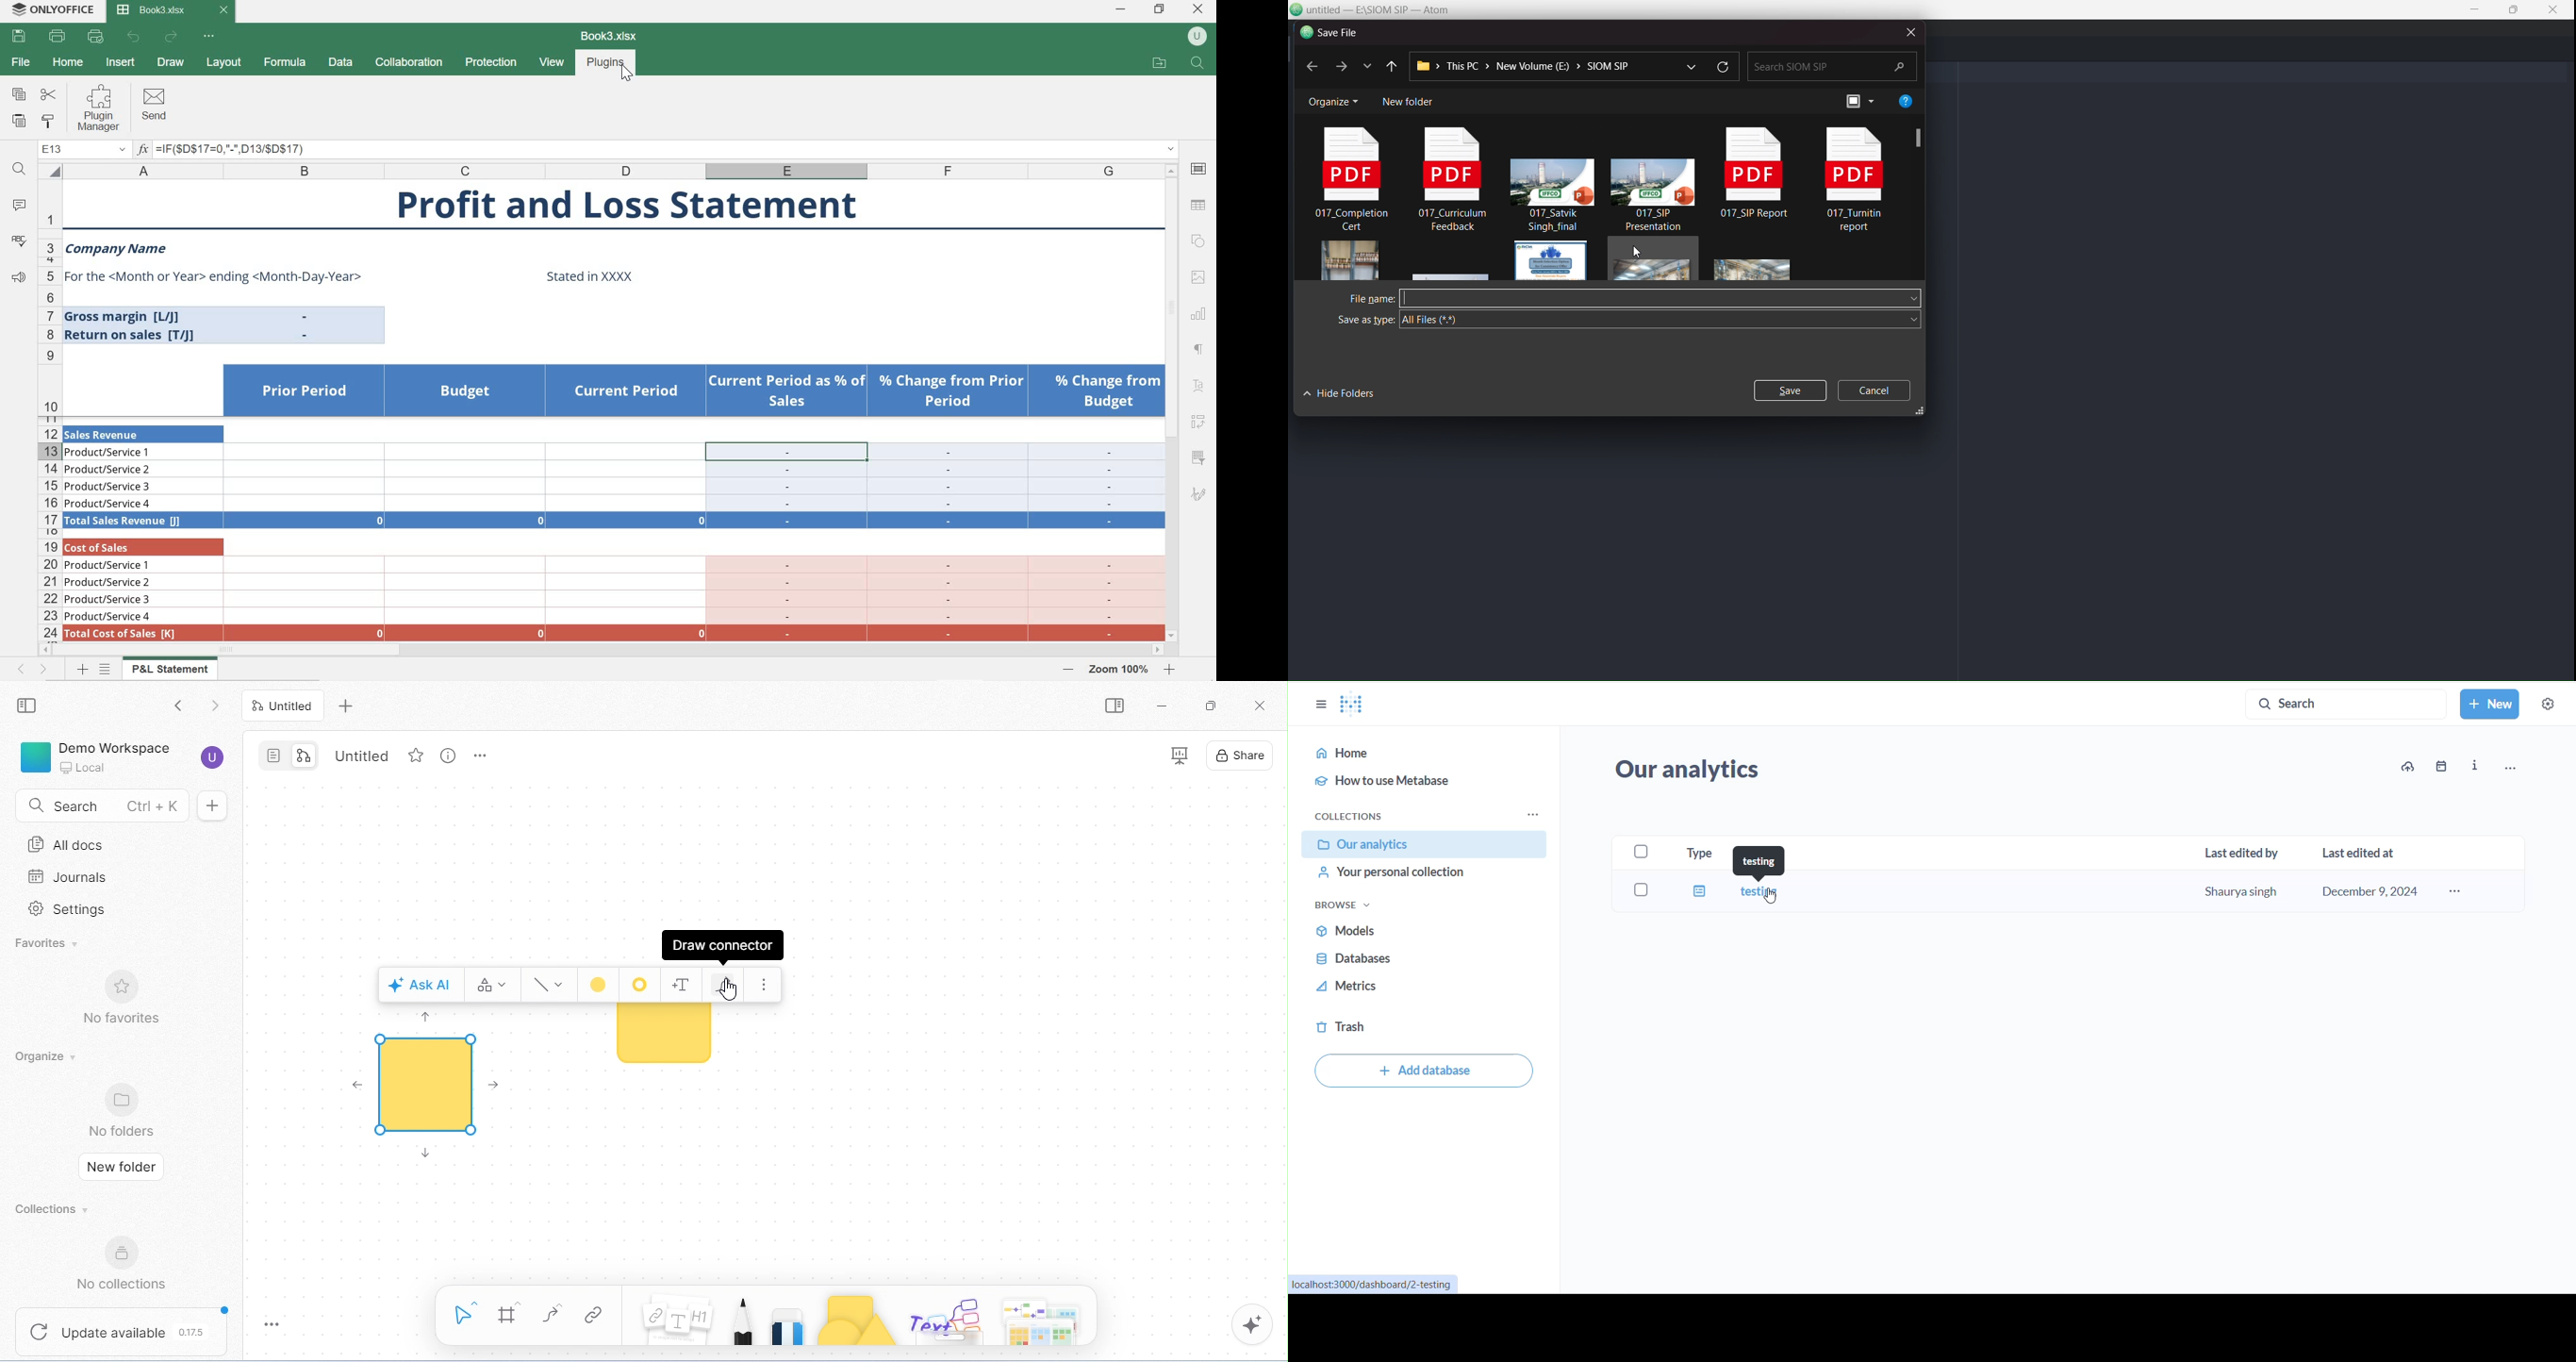 The image size is (2576, 1372). Describe the element at coordinates (763, 984) in the screenshot. I see `more` at that location.